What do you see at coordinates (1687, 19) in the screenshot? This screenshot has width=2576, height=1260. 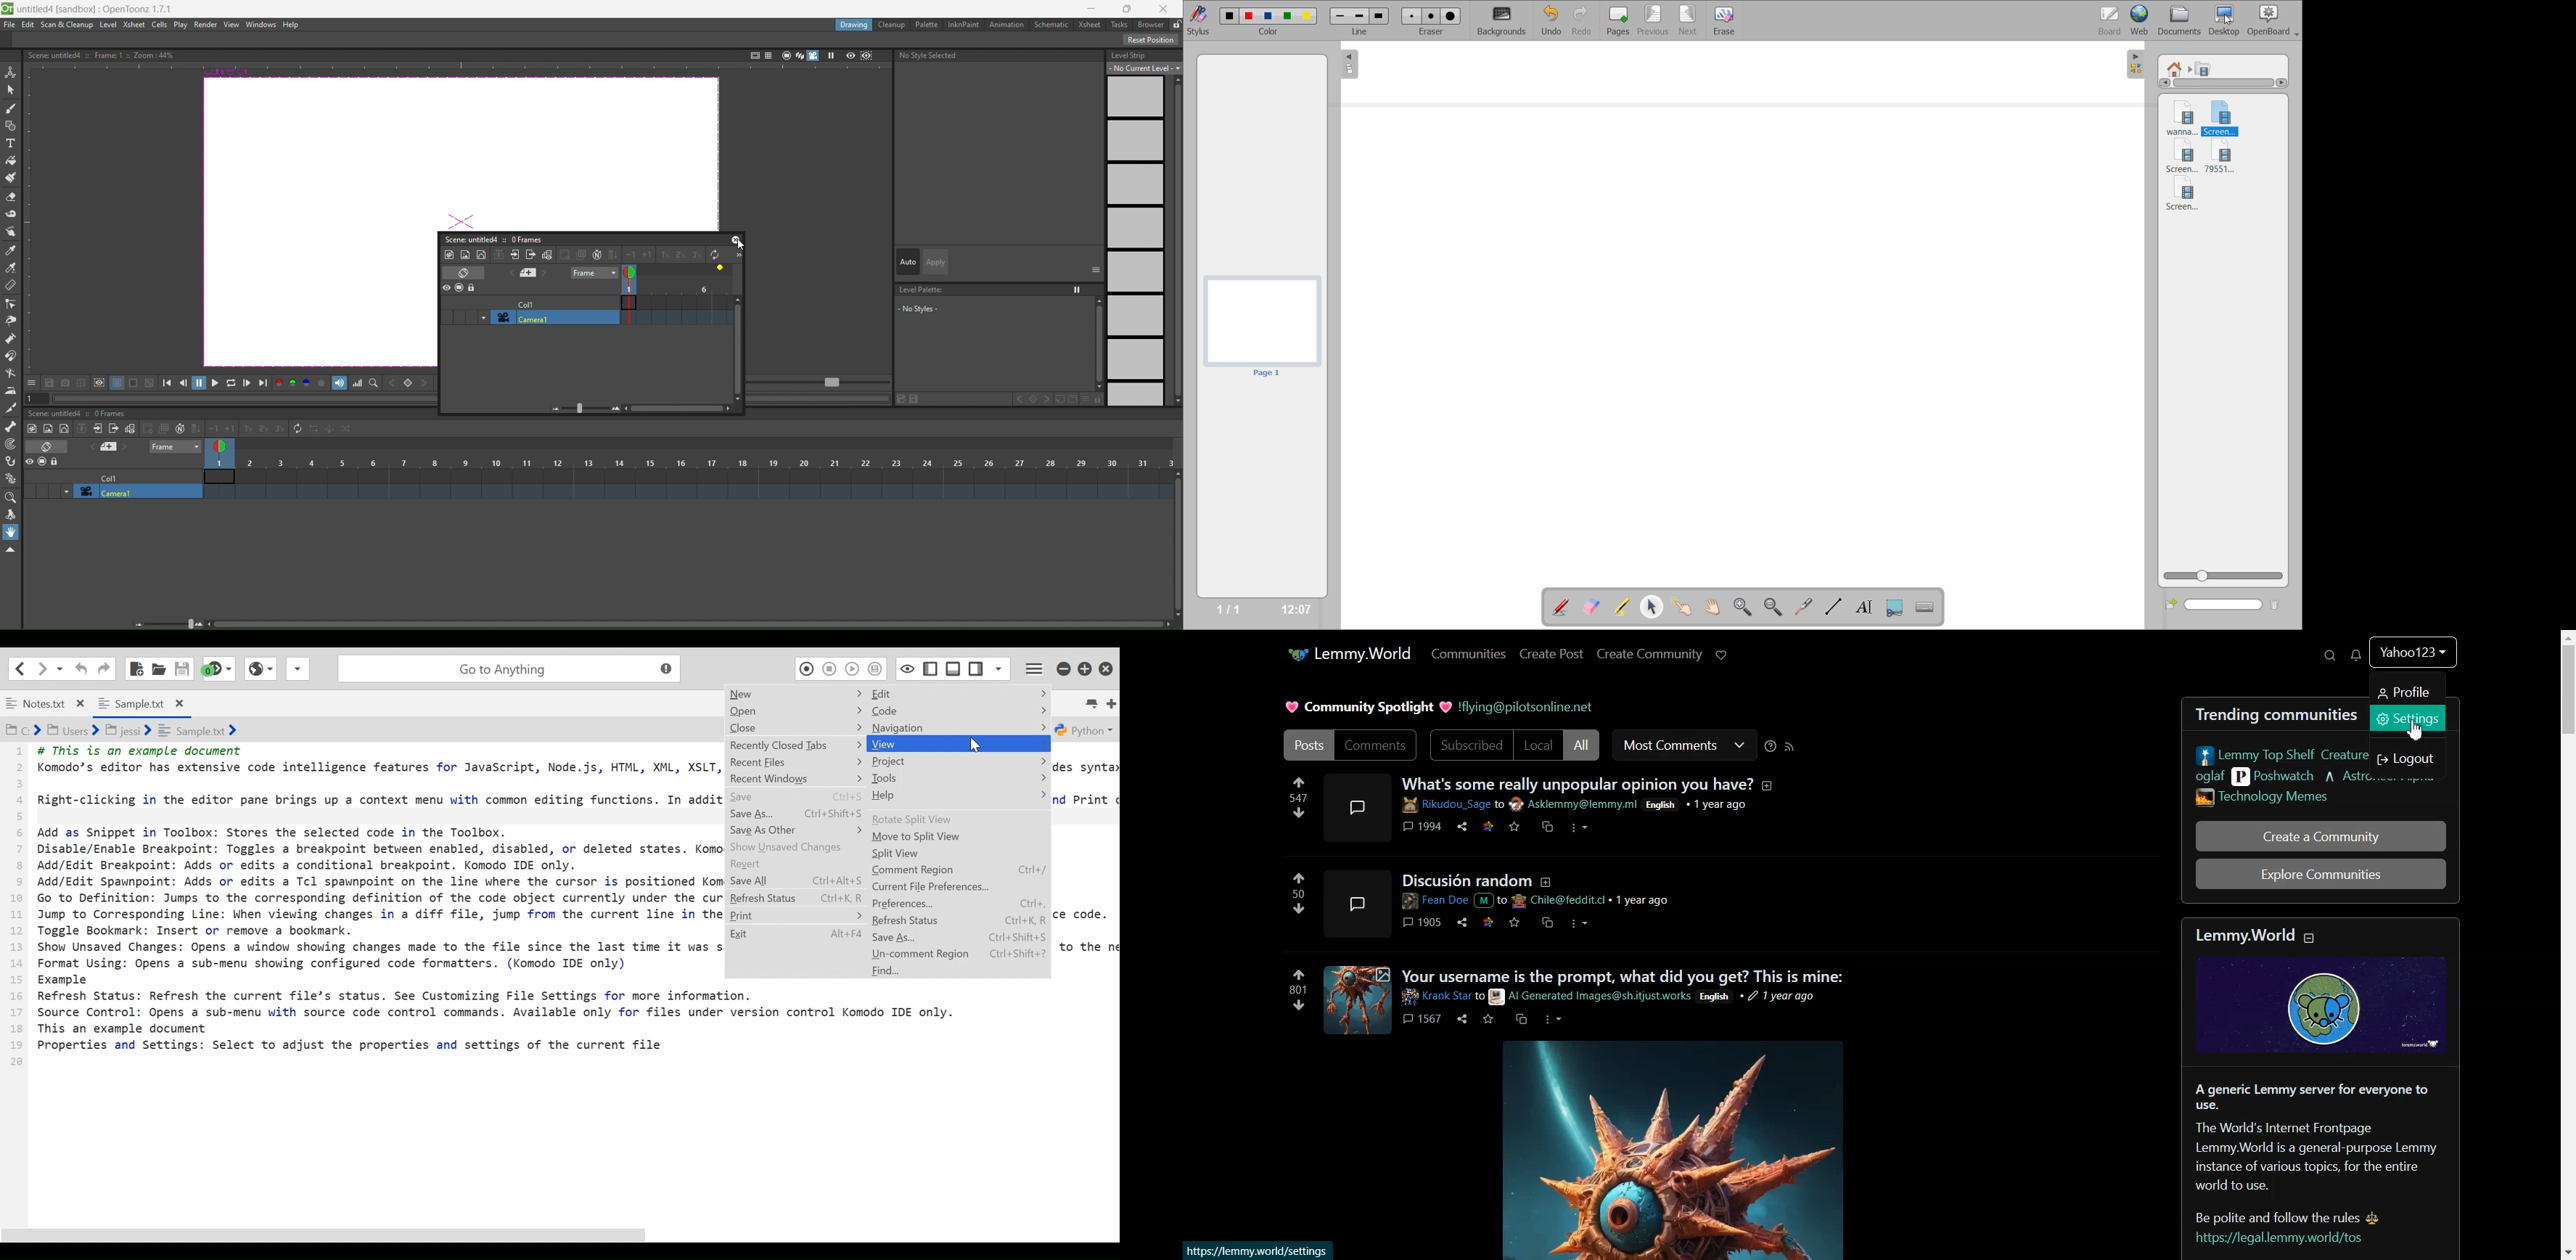 I see `next` at bounding box center [1687, 19].